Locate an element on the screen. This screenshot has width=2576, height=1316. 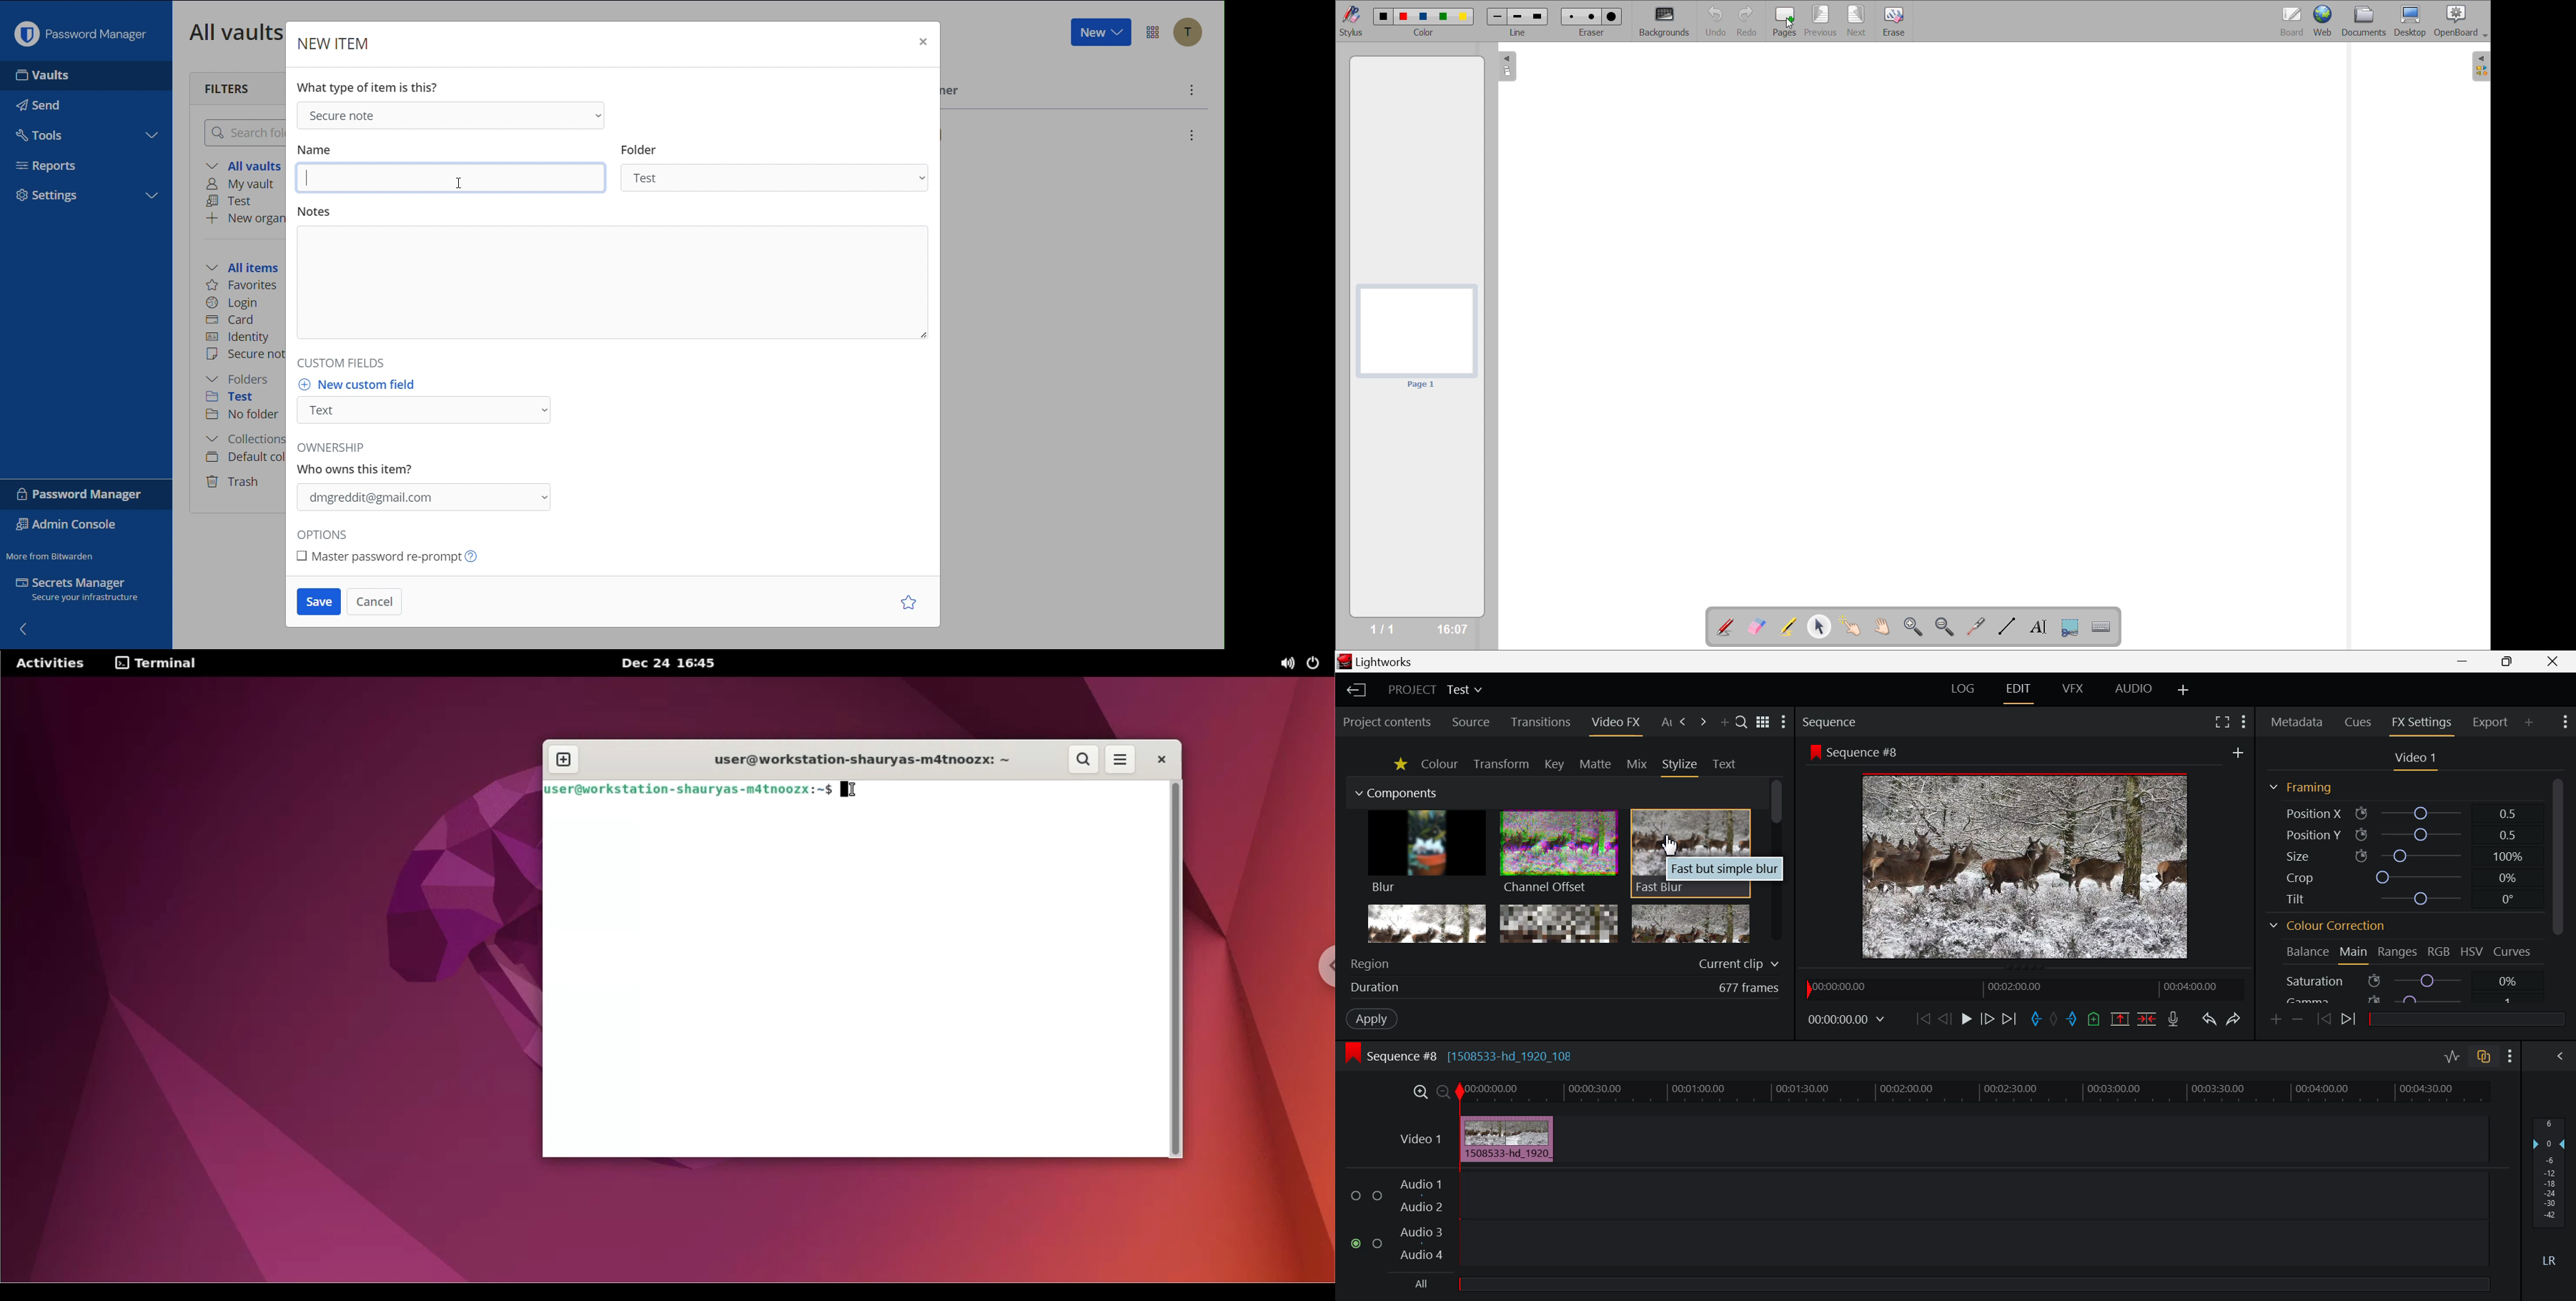
Position Y is located at coordinates (2406, 834).